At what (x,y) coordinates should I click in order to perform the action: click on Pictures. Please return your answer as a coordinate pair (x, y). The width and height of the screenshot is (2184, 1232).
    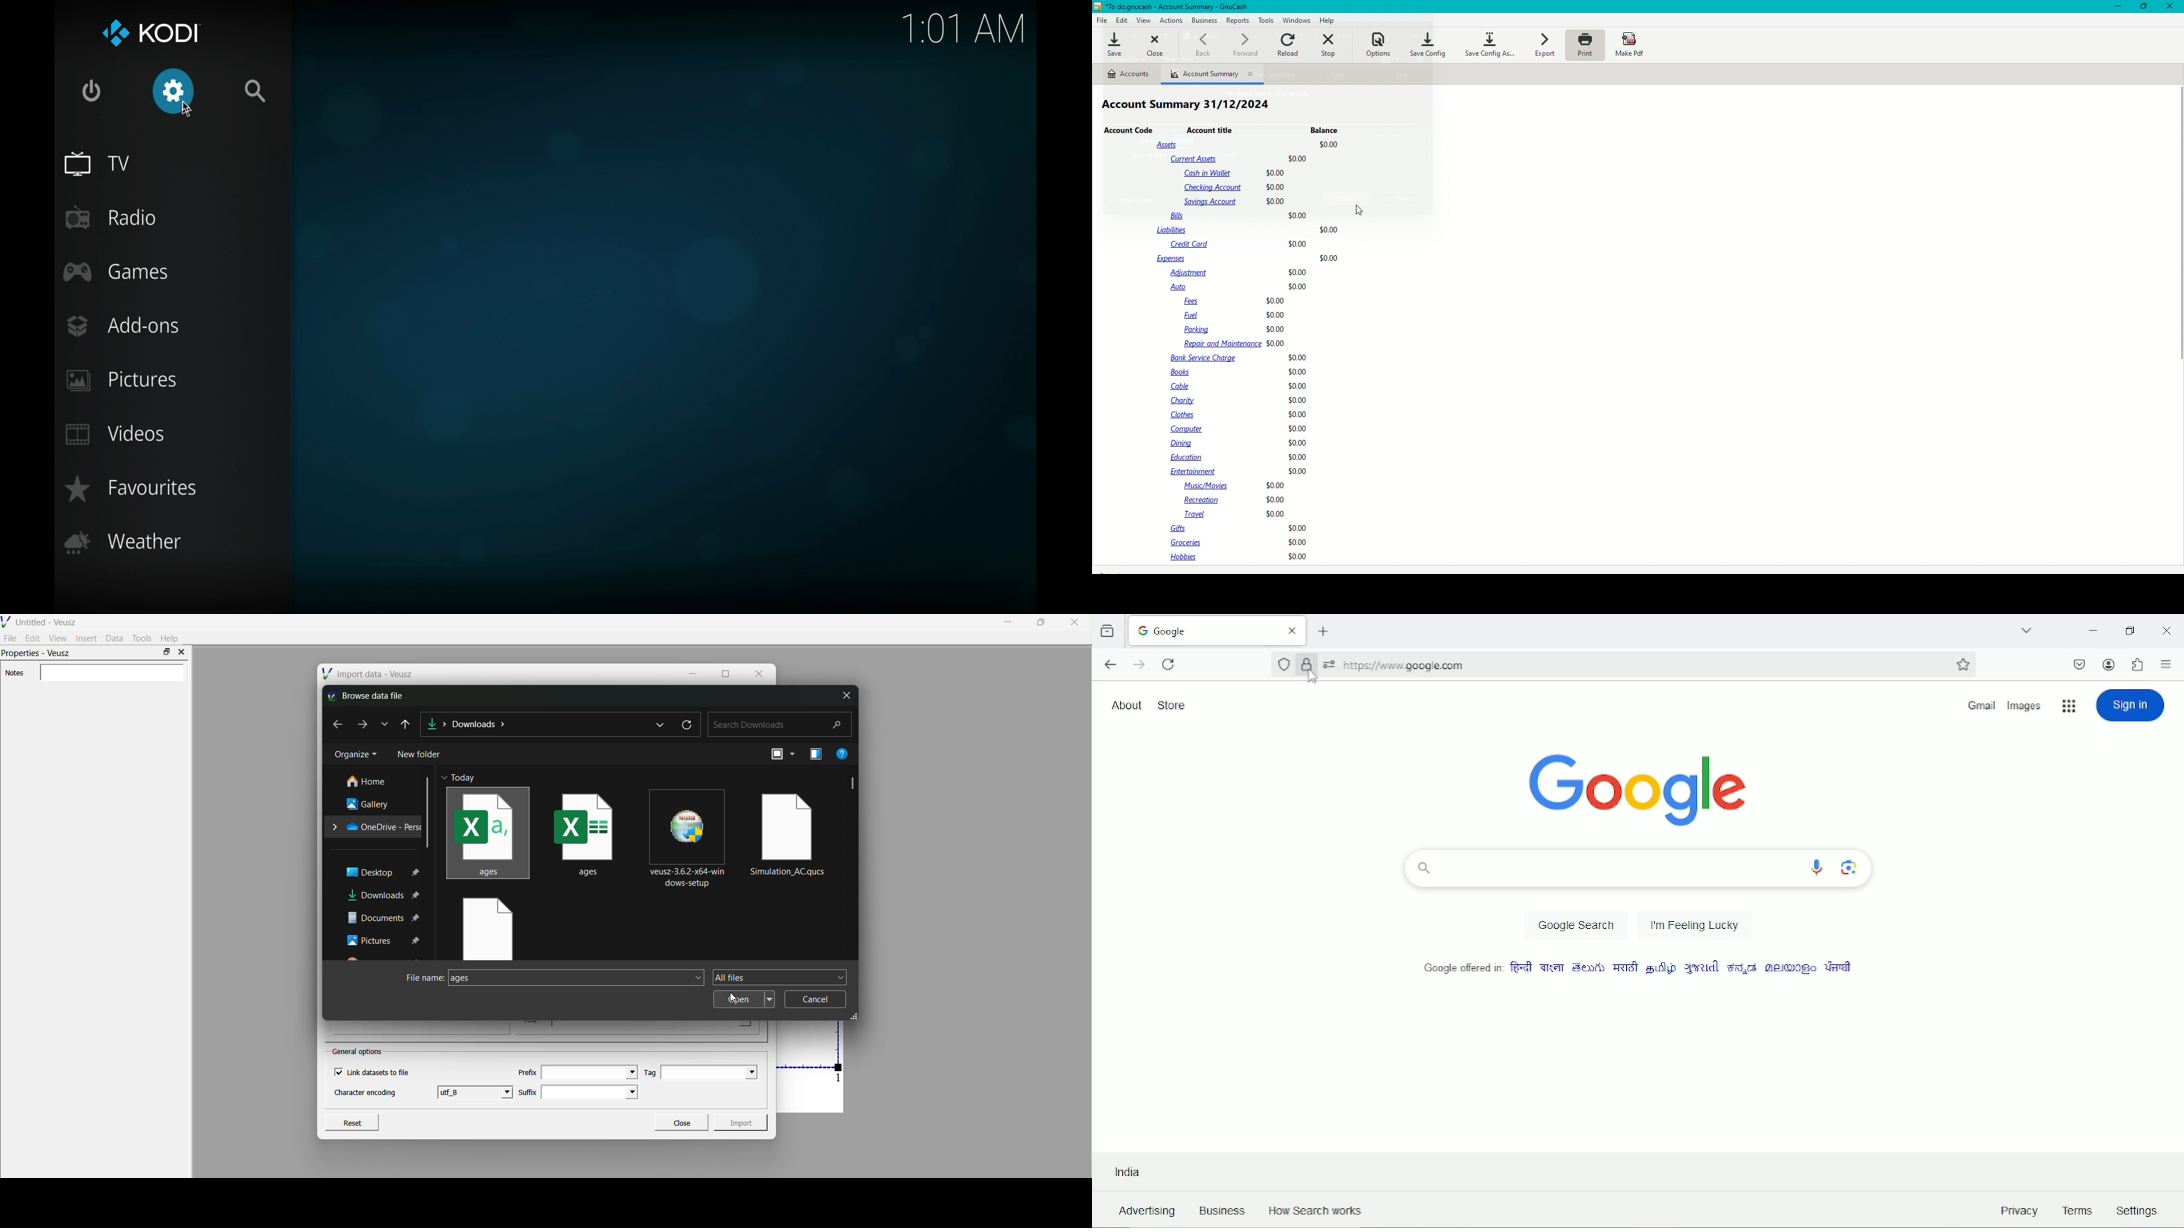
    Looking at the image, I should click on (384, 940).